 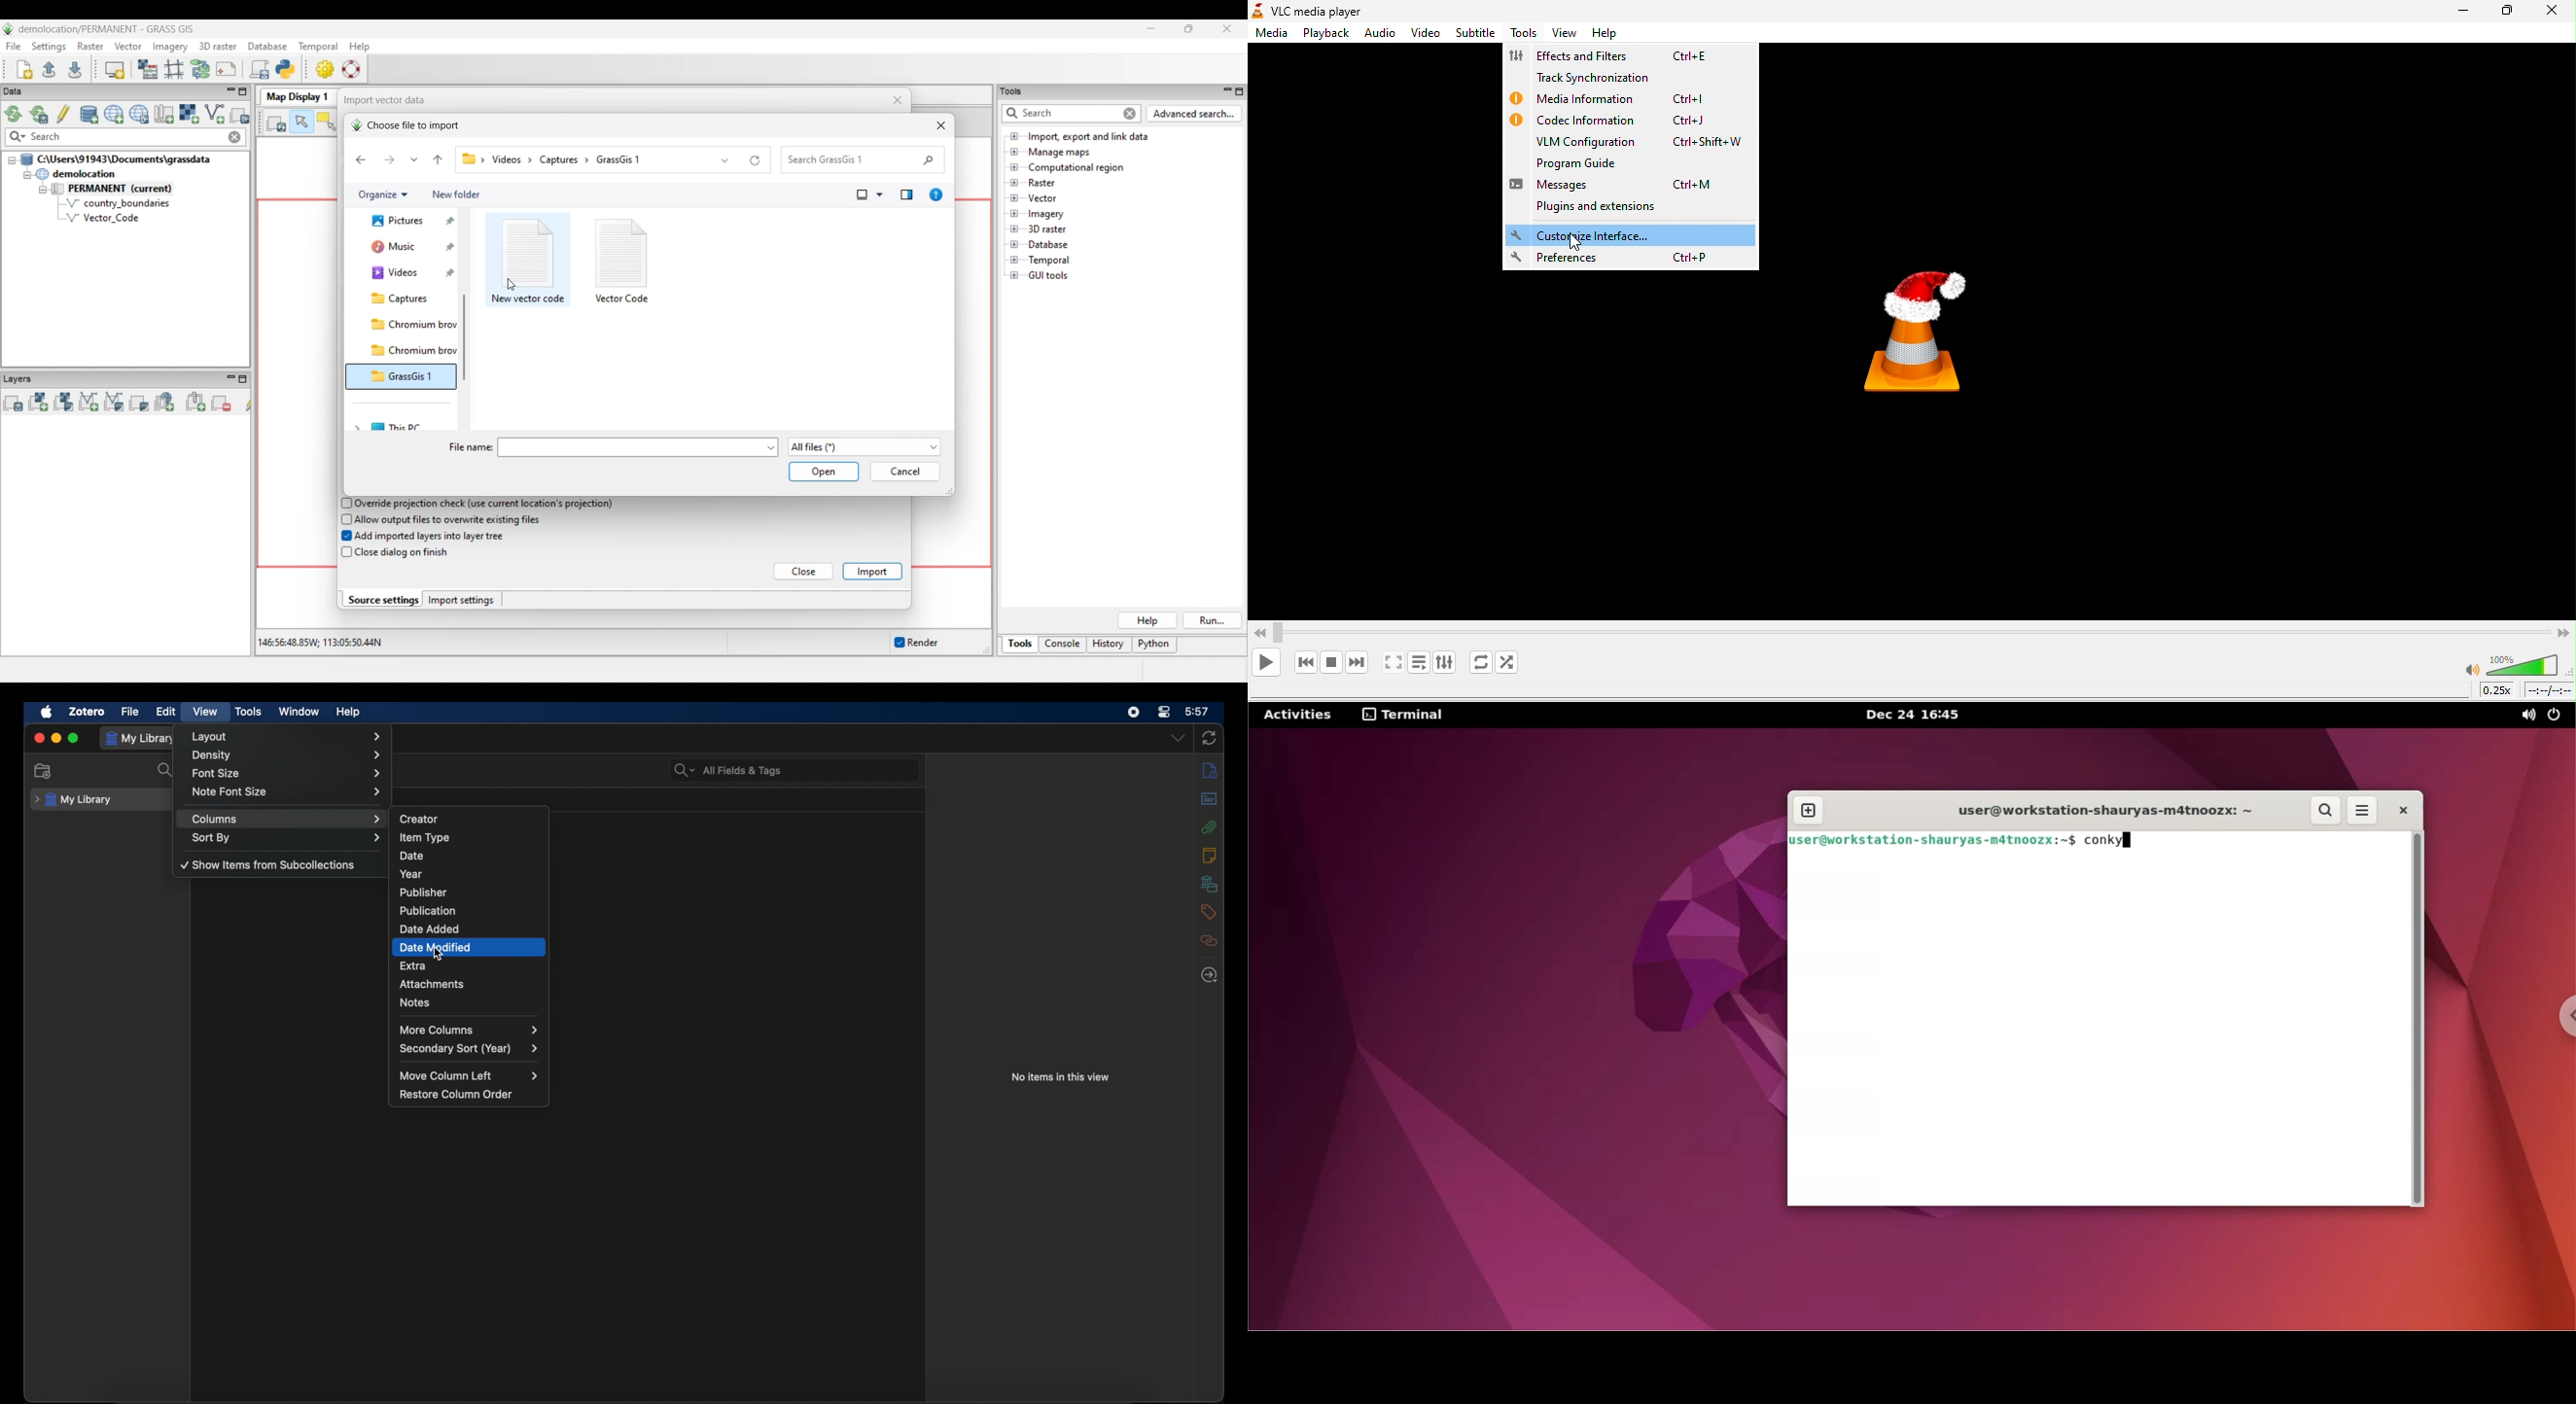 I want to click on sort by, so click(x=286, y=838).